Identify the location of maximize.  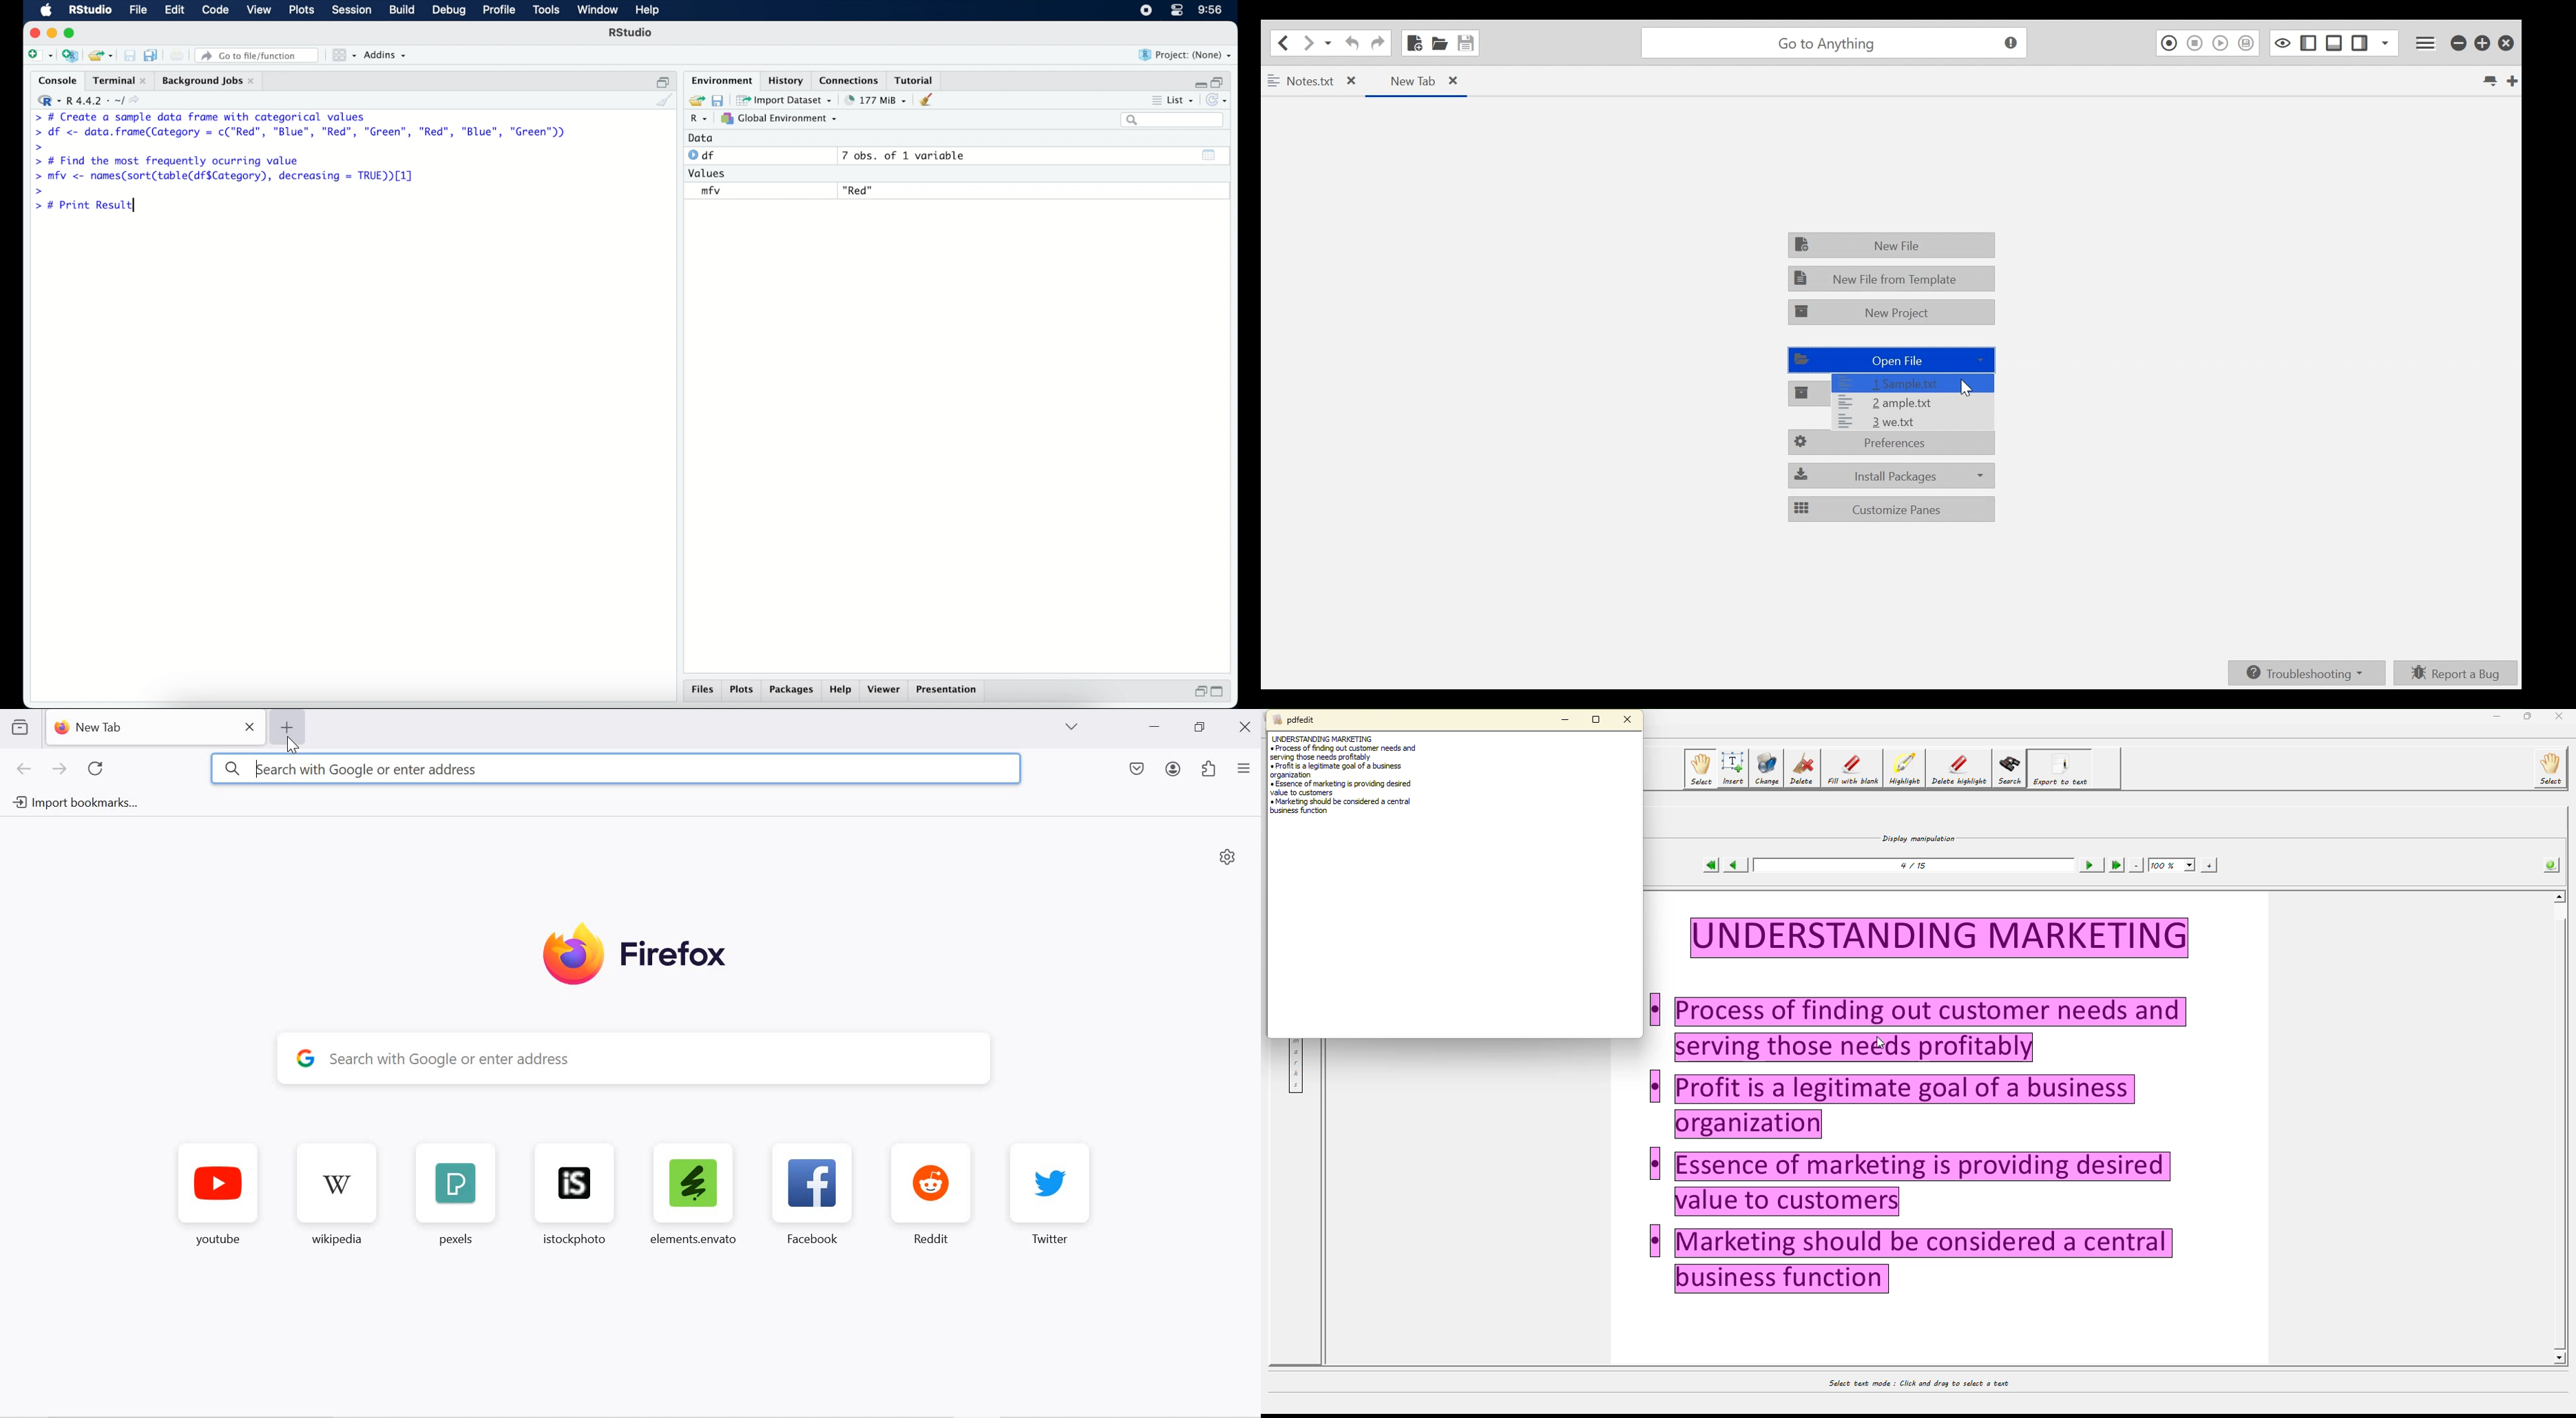
(72, 34).